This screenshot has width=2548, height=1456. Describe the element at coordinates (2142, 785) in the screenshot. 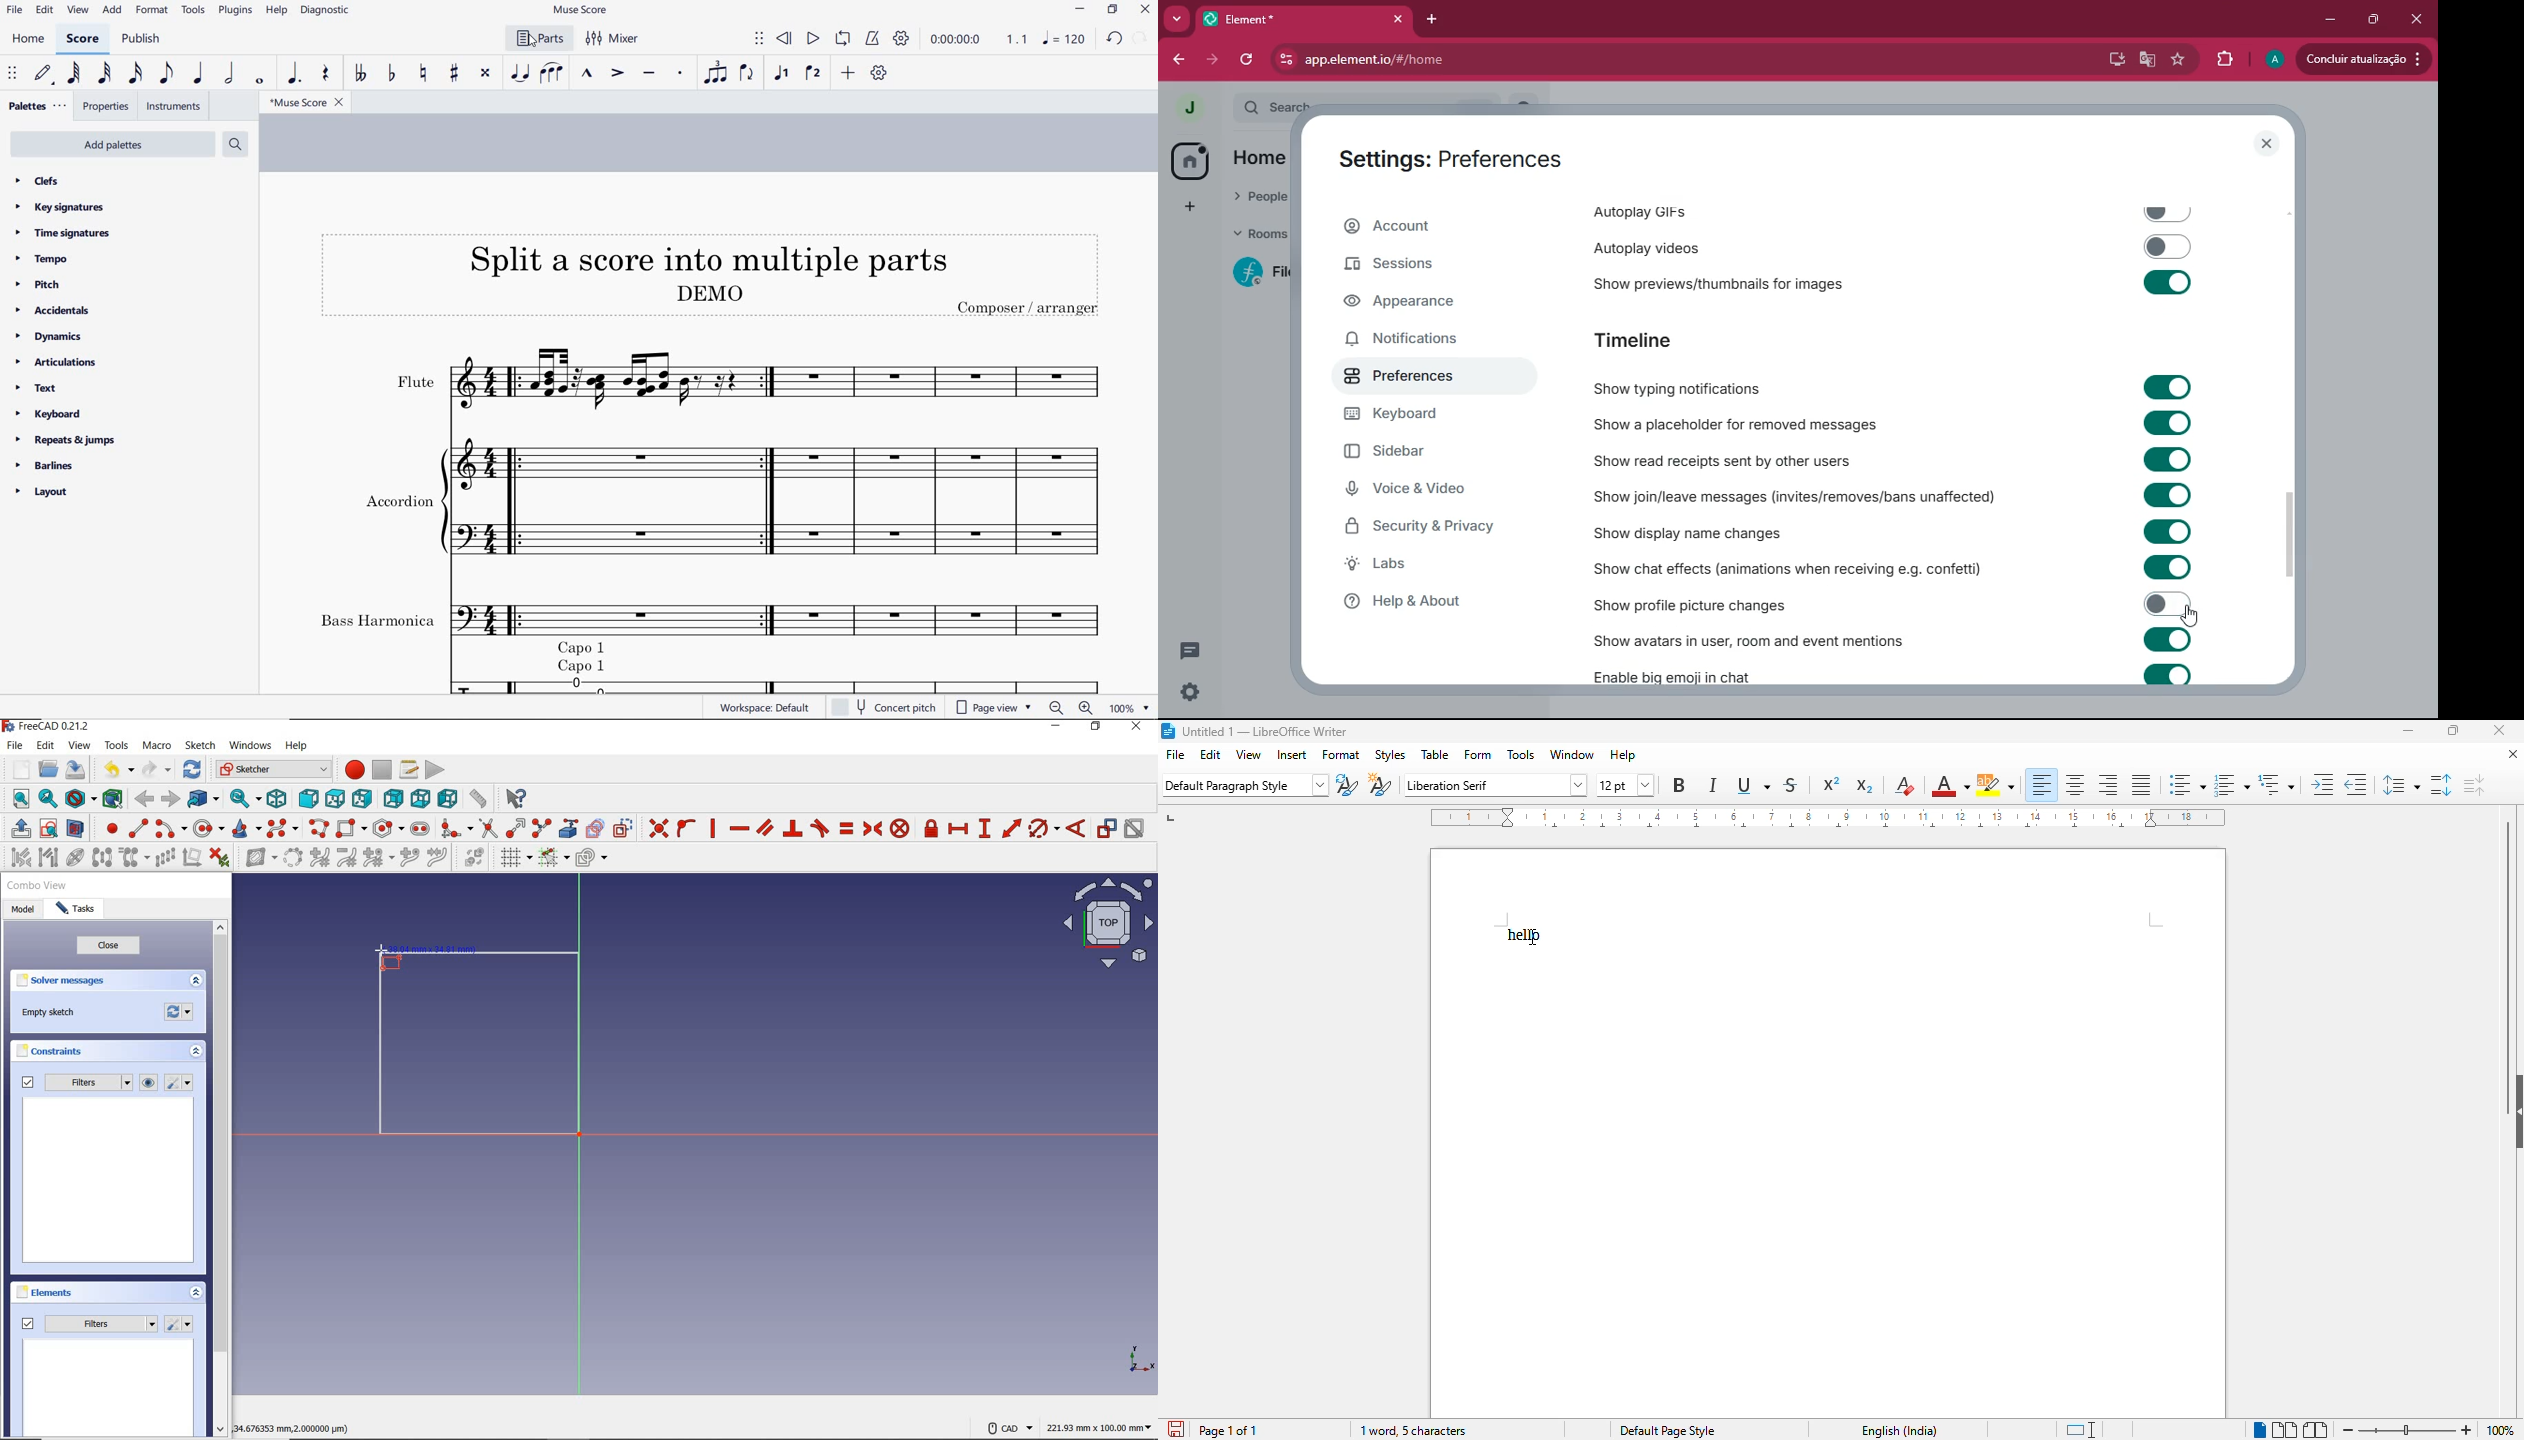

I see `justified` at that location.